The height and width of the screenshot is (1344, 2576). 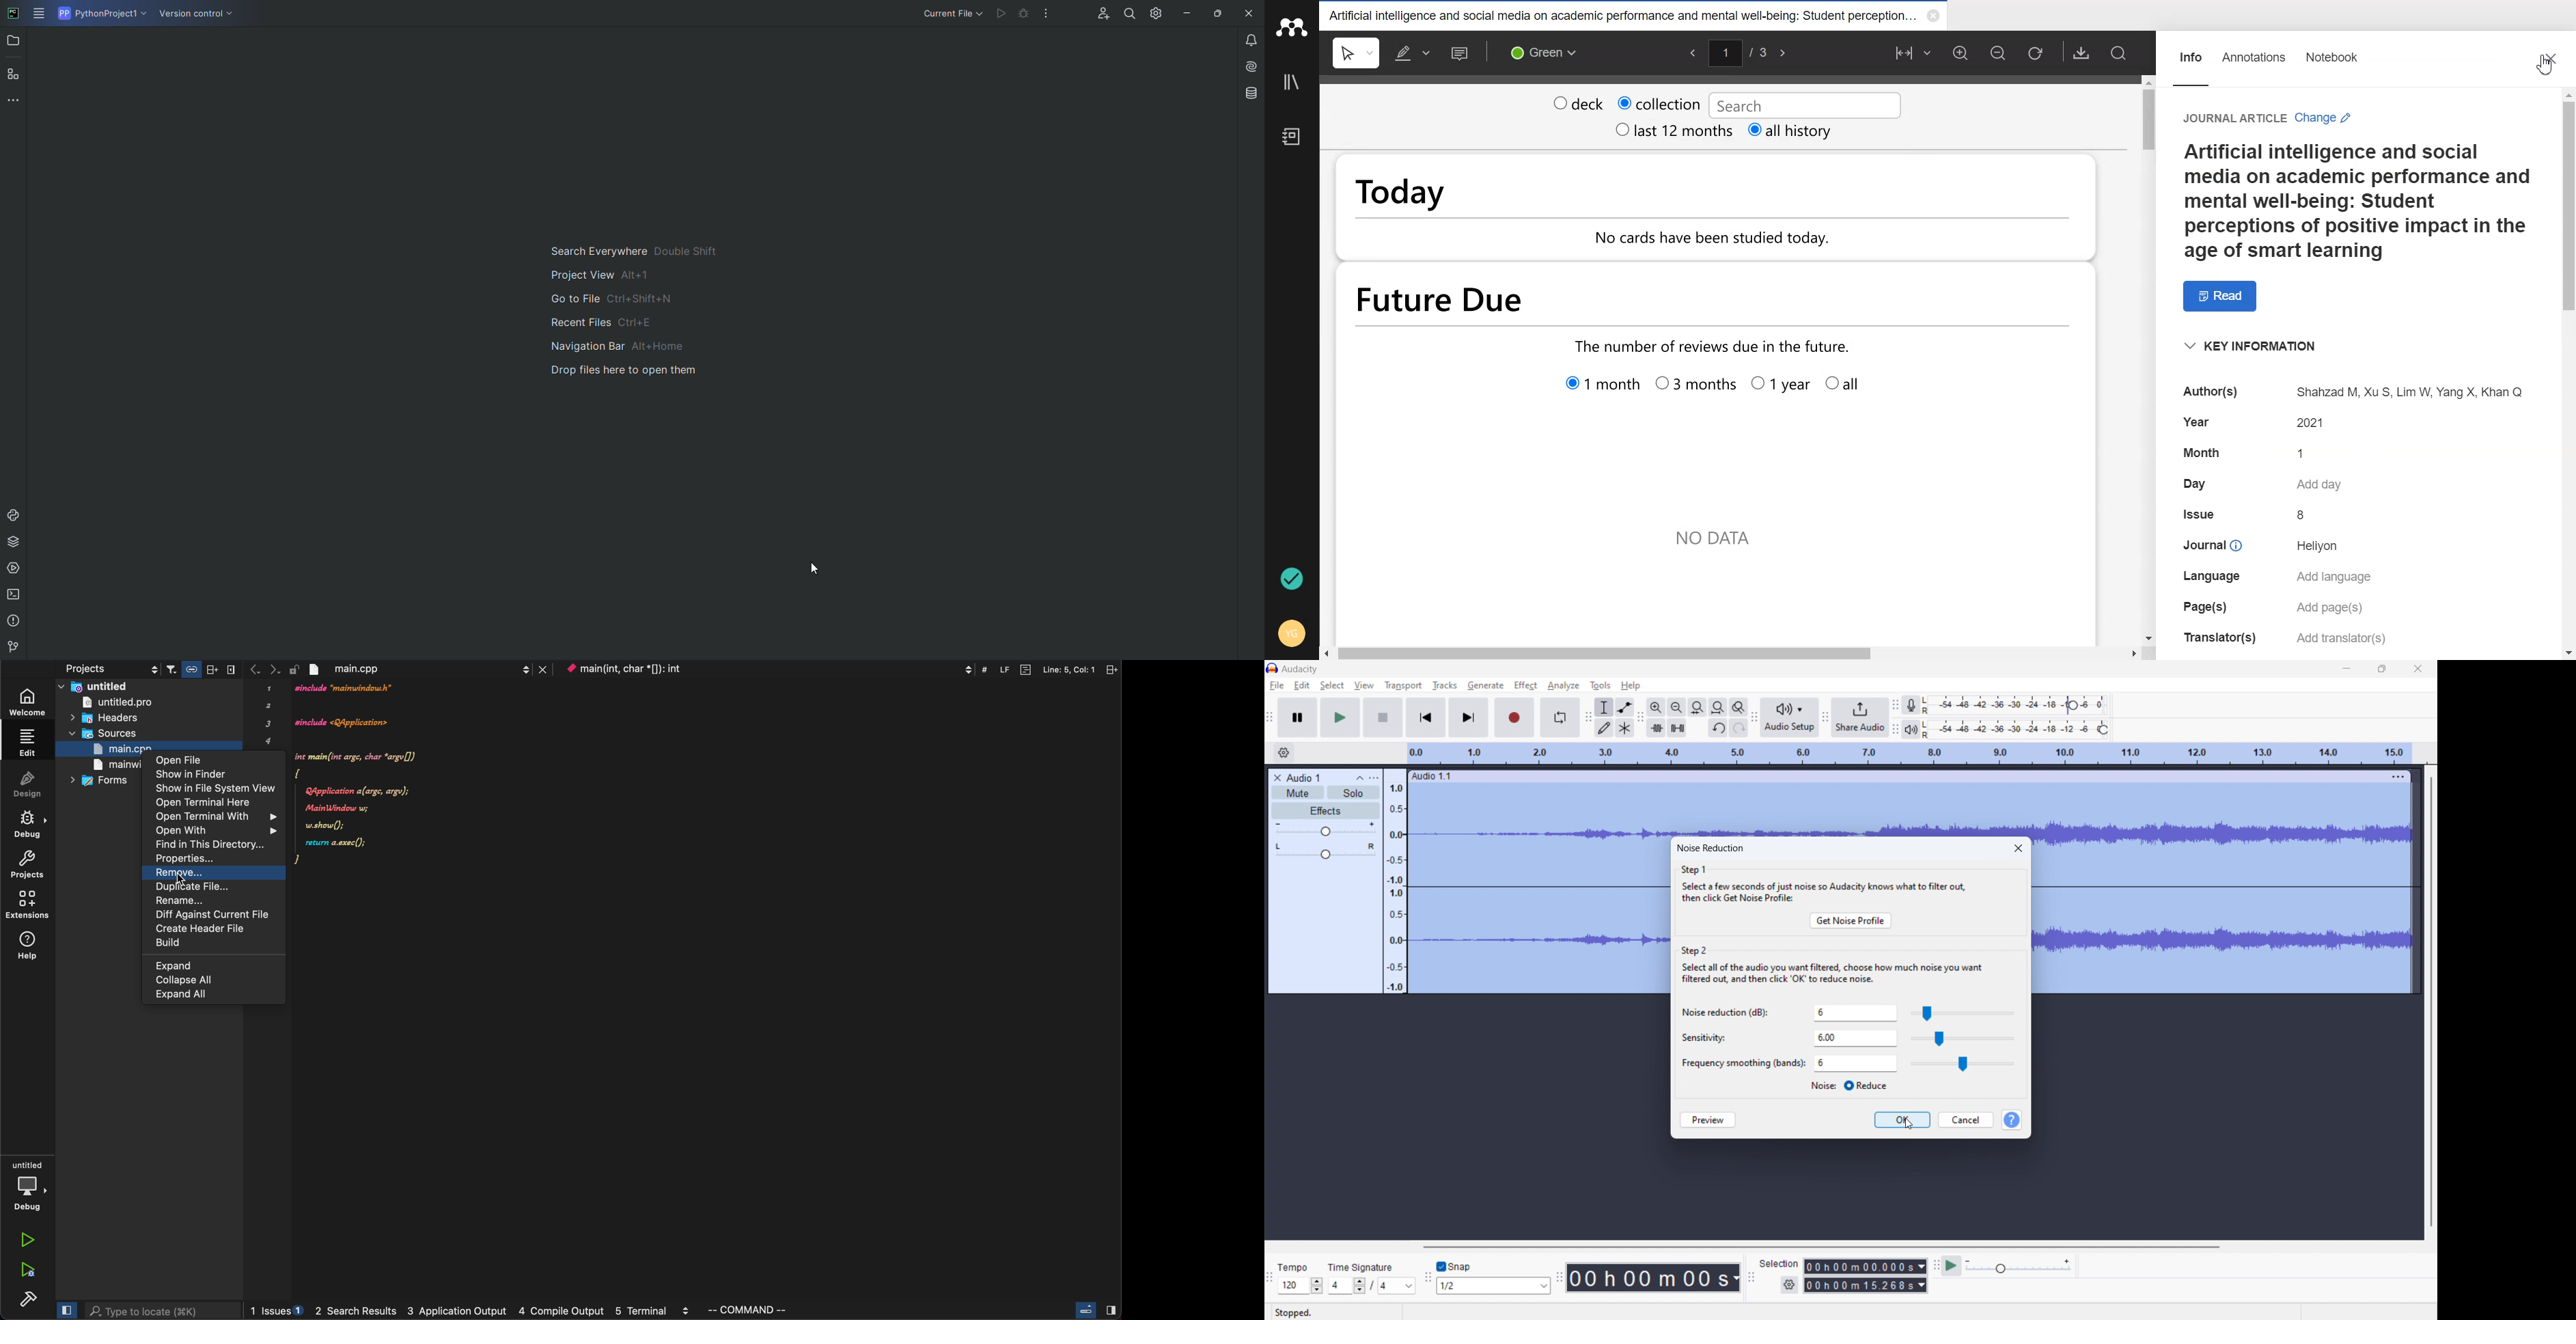 What do you see at coordinates (30, 865) in the screenshot?
I see `projects` at bounding box center [30, 865].